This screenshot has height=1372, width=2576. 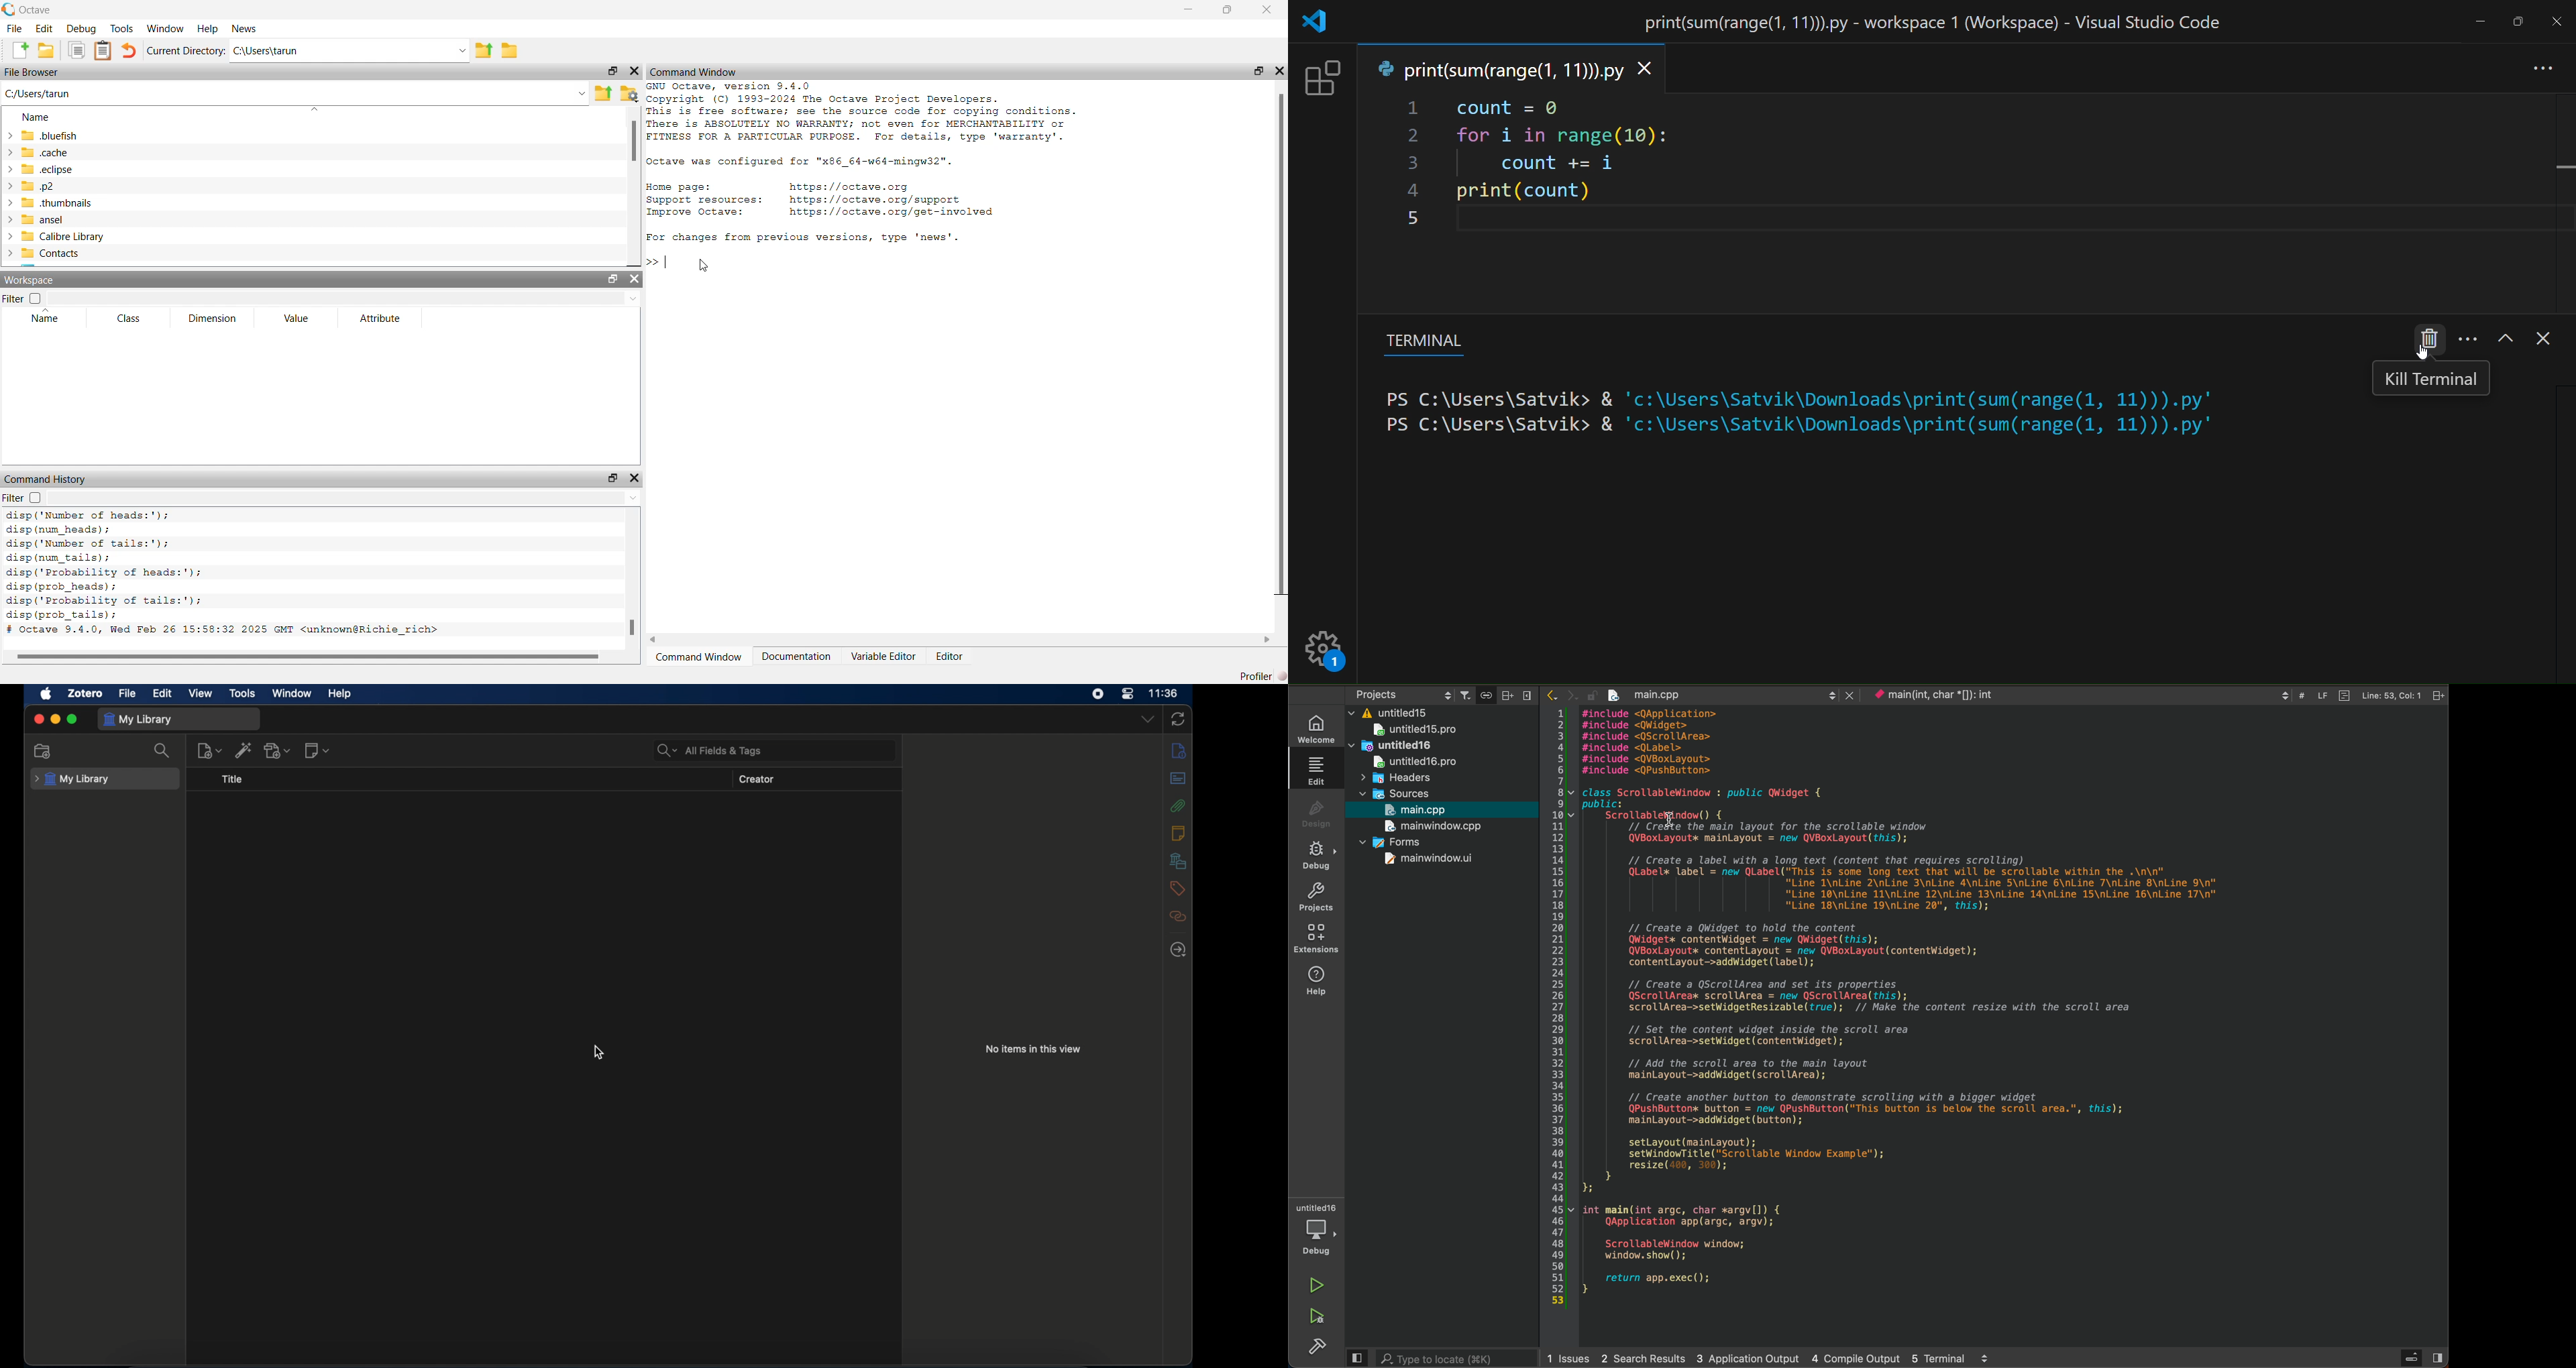 What do you see at coordinates (1937, 25) in the screenshot?
I see `title` at bounding box center [1937, 25].